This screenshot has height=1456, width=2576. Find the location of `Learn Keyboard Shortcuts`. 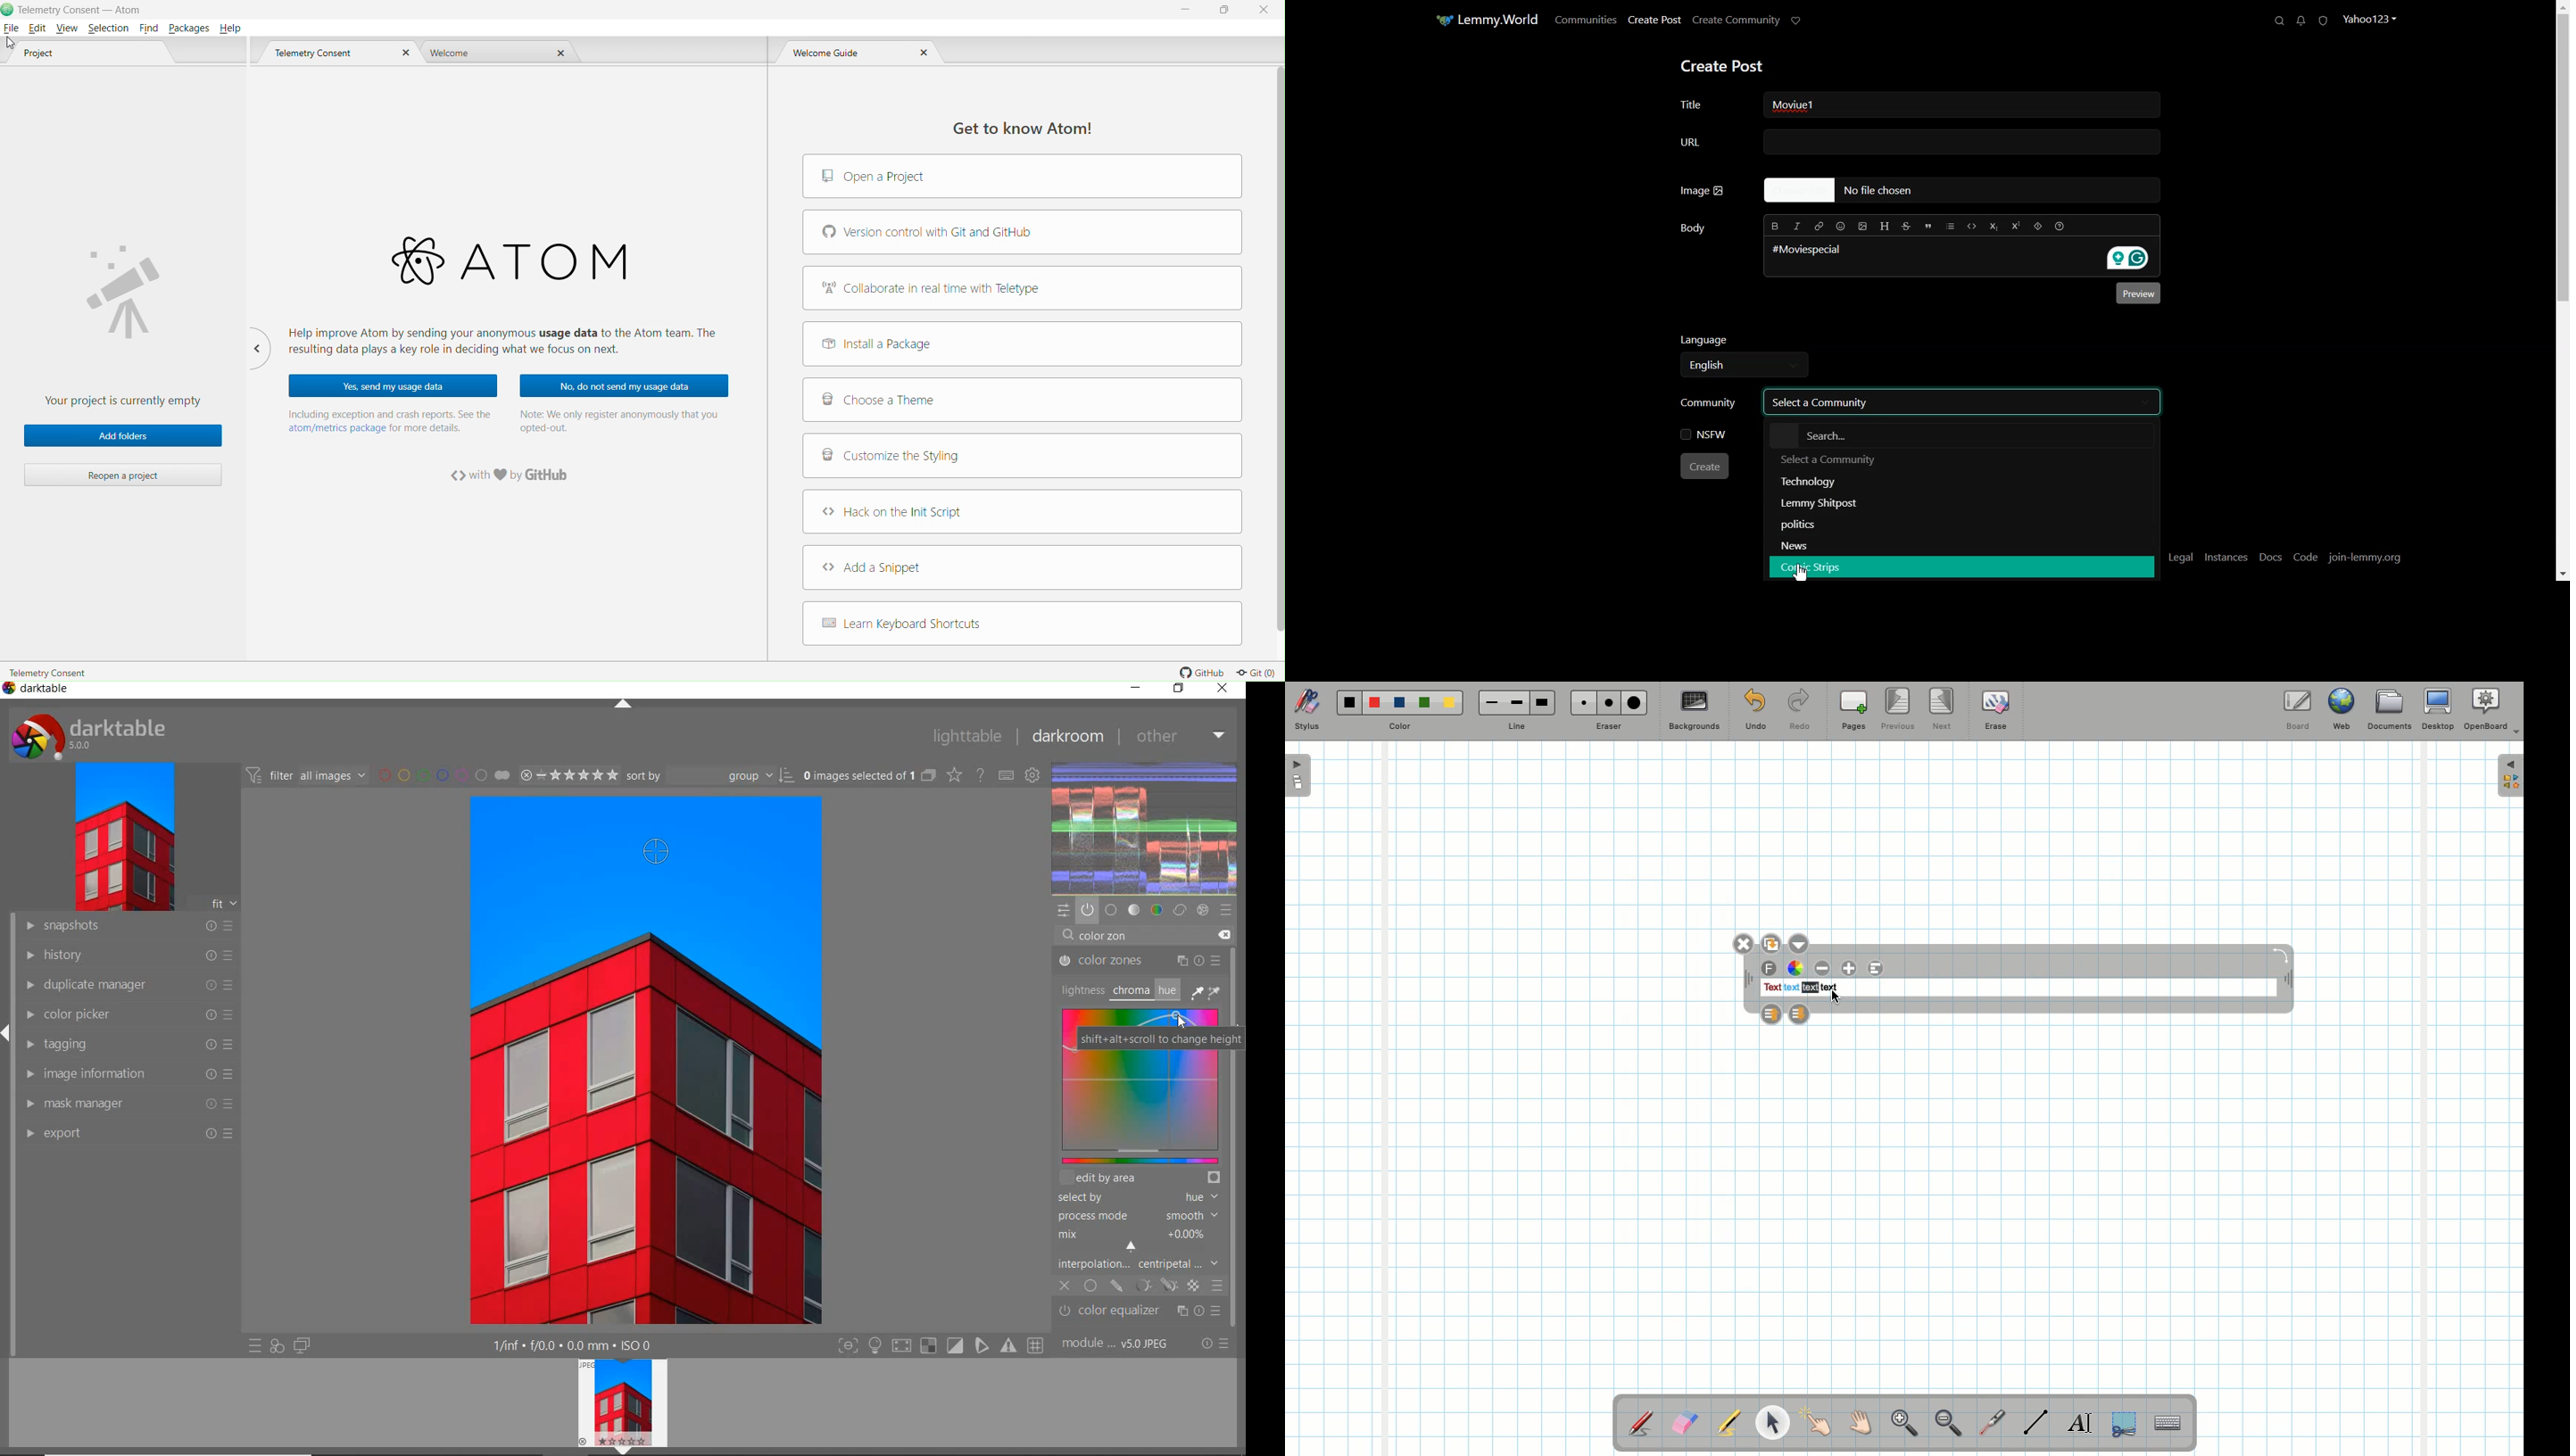

Learn Keyboard Shortcuts is located at coordinates (1023, 625).